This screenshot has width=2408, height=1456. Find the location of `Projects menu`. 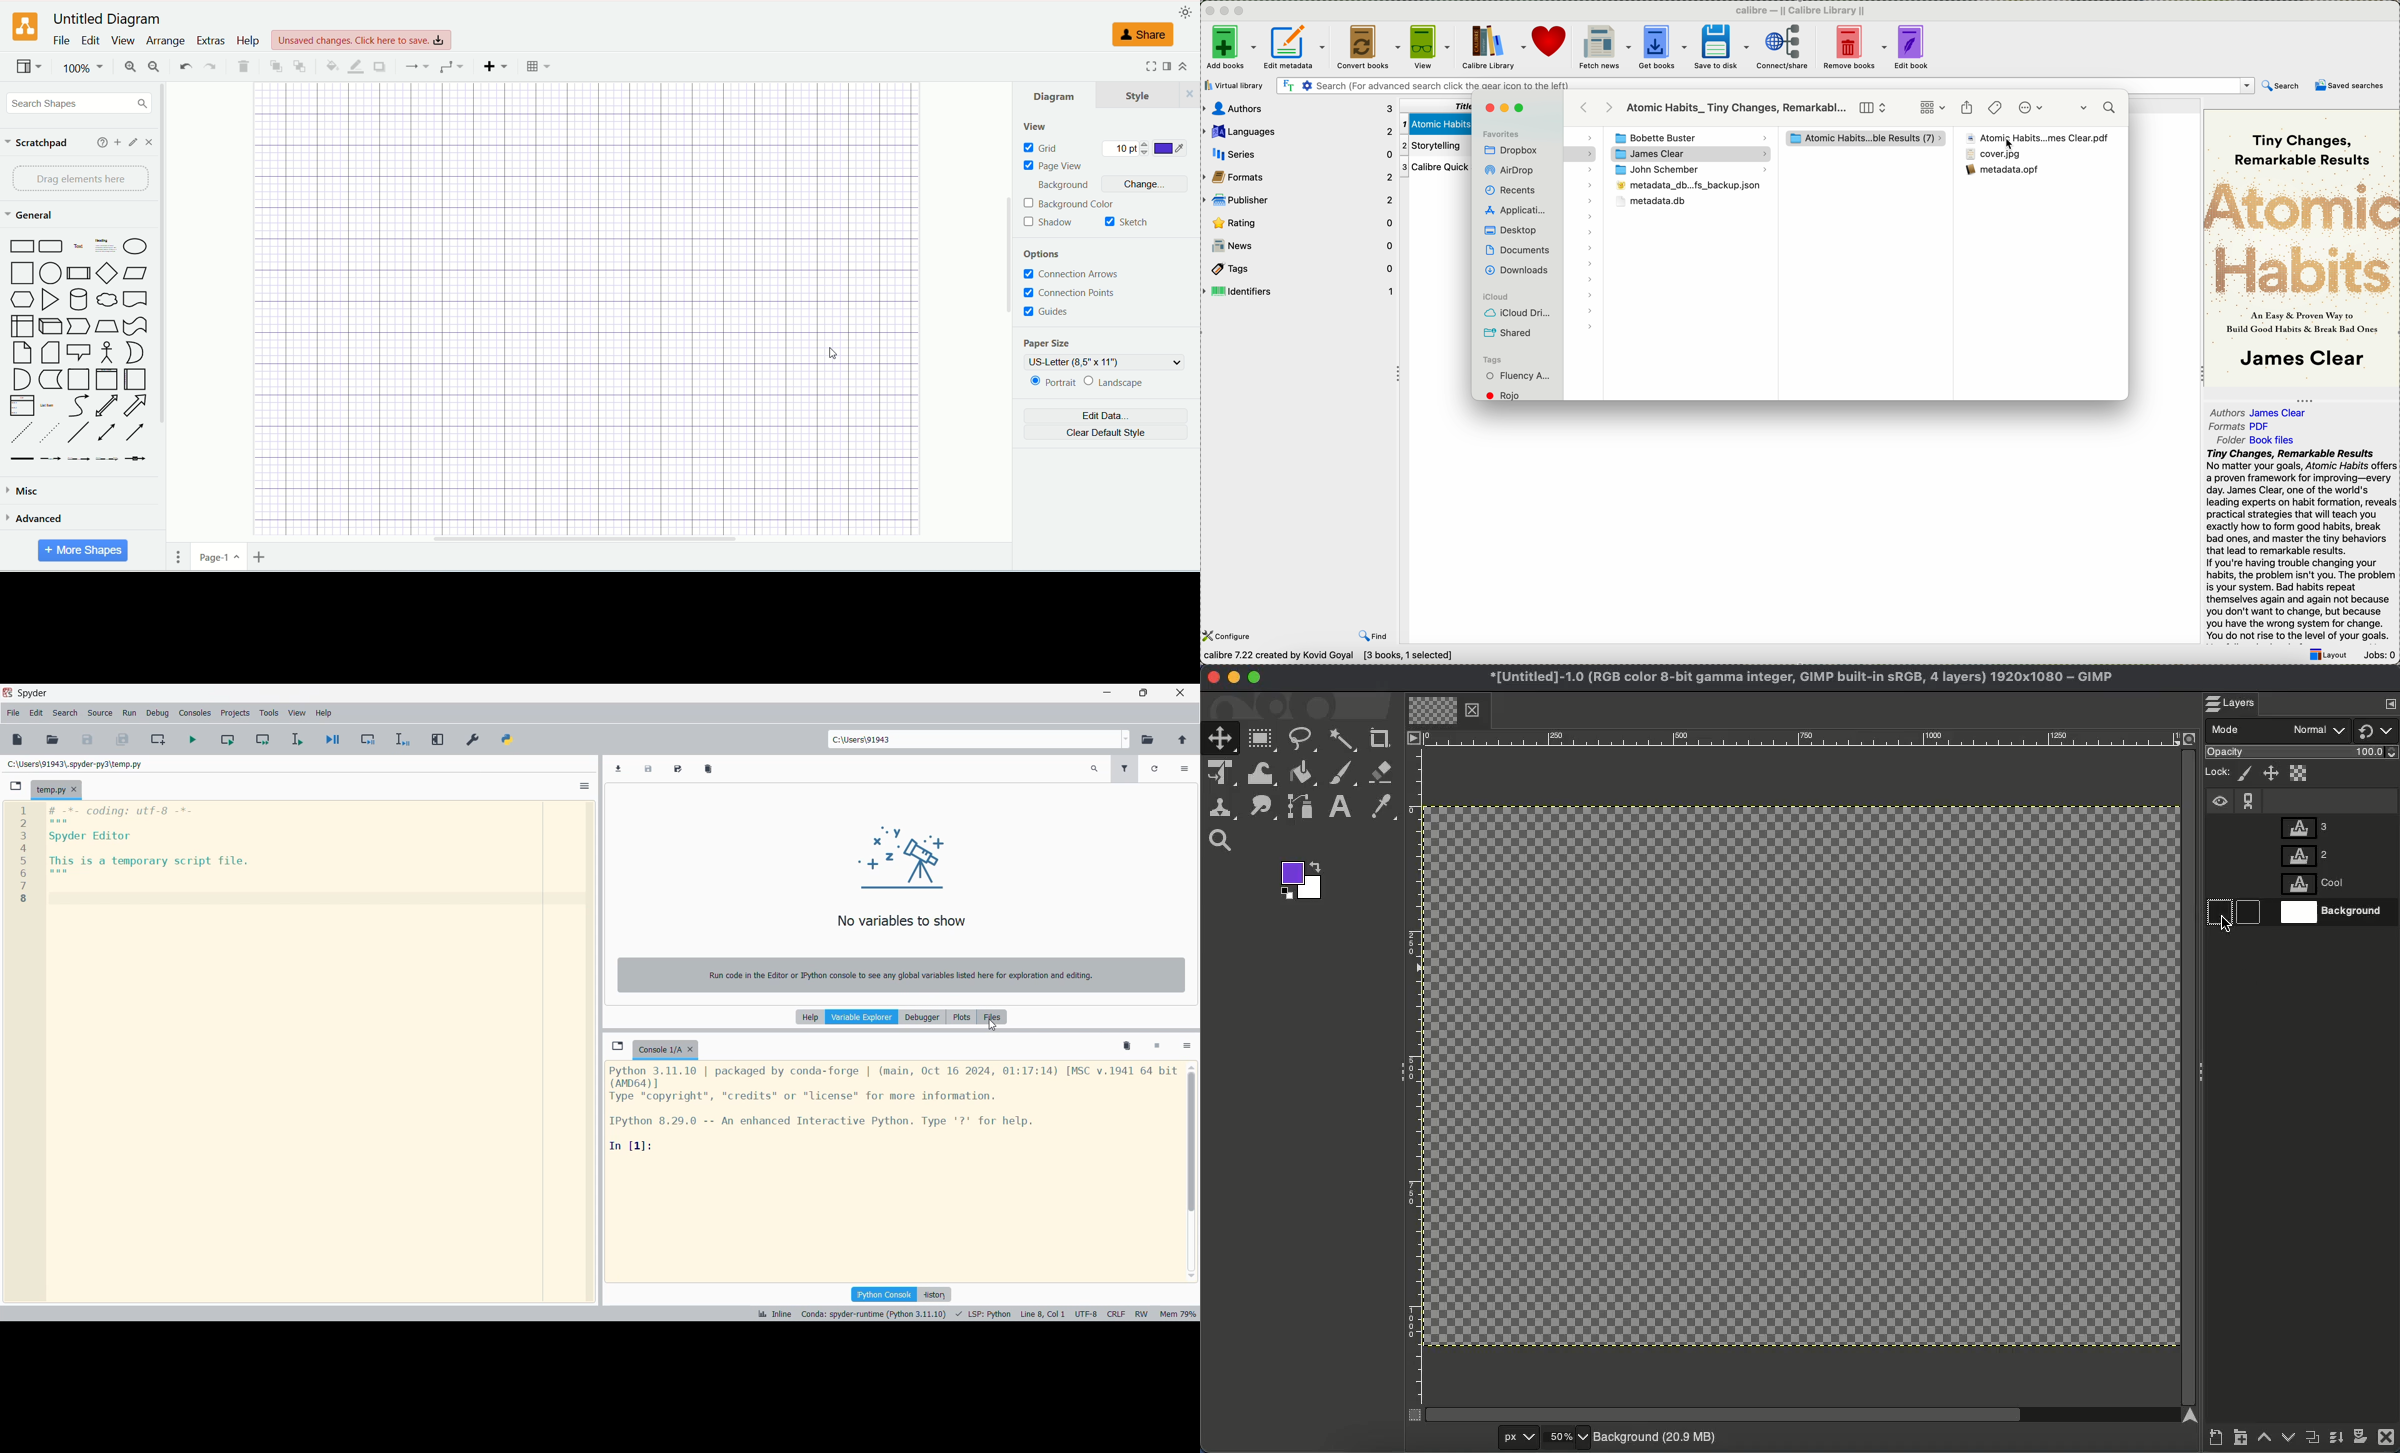

Projects menu is located at coordinates (235, 712).